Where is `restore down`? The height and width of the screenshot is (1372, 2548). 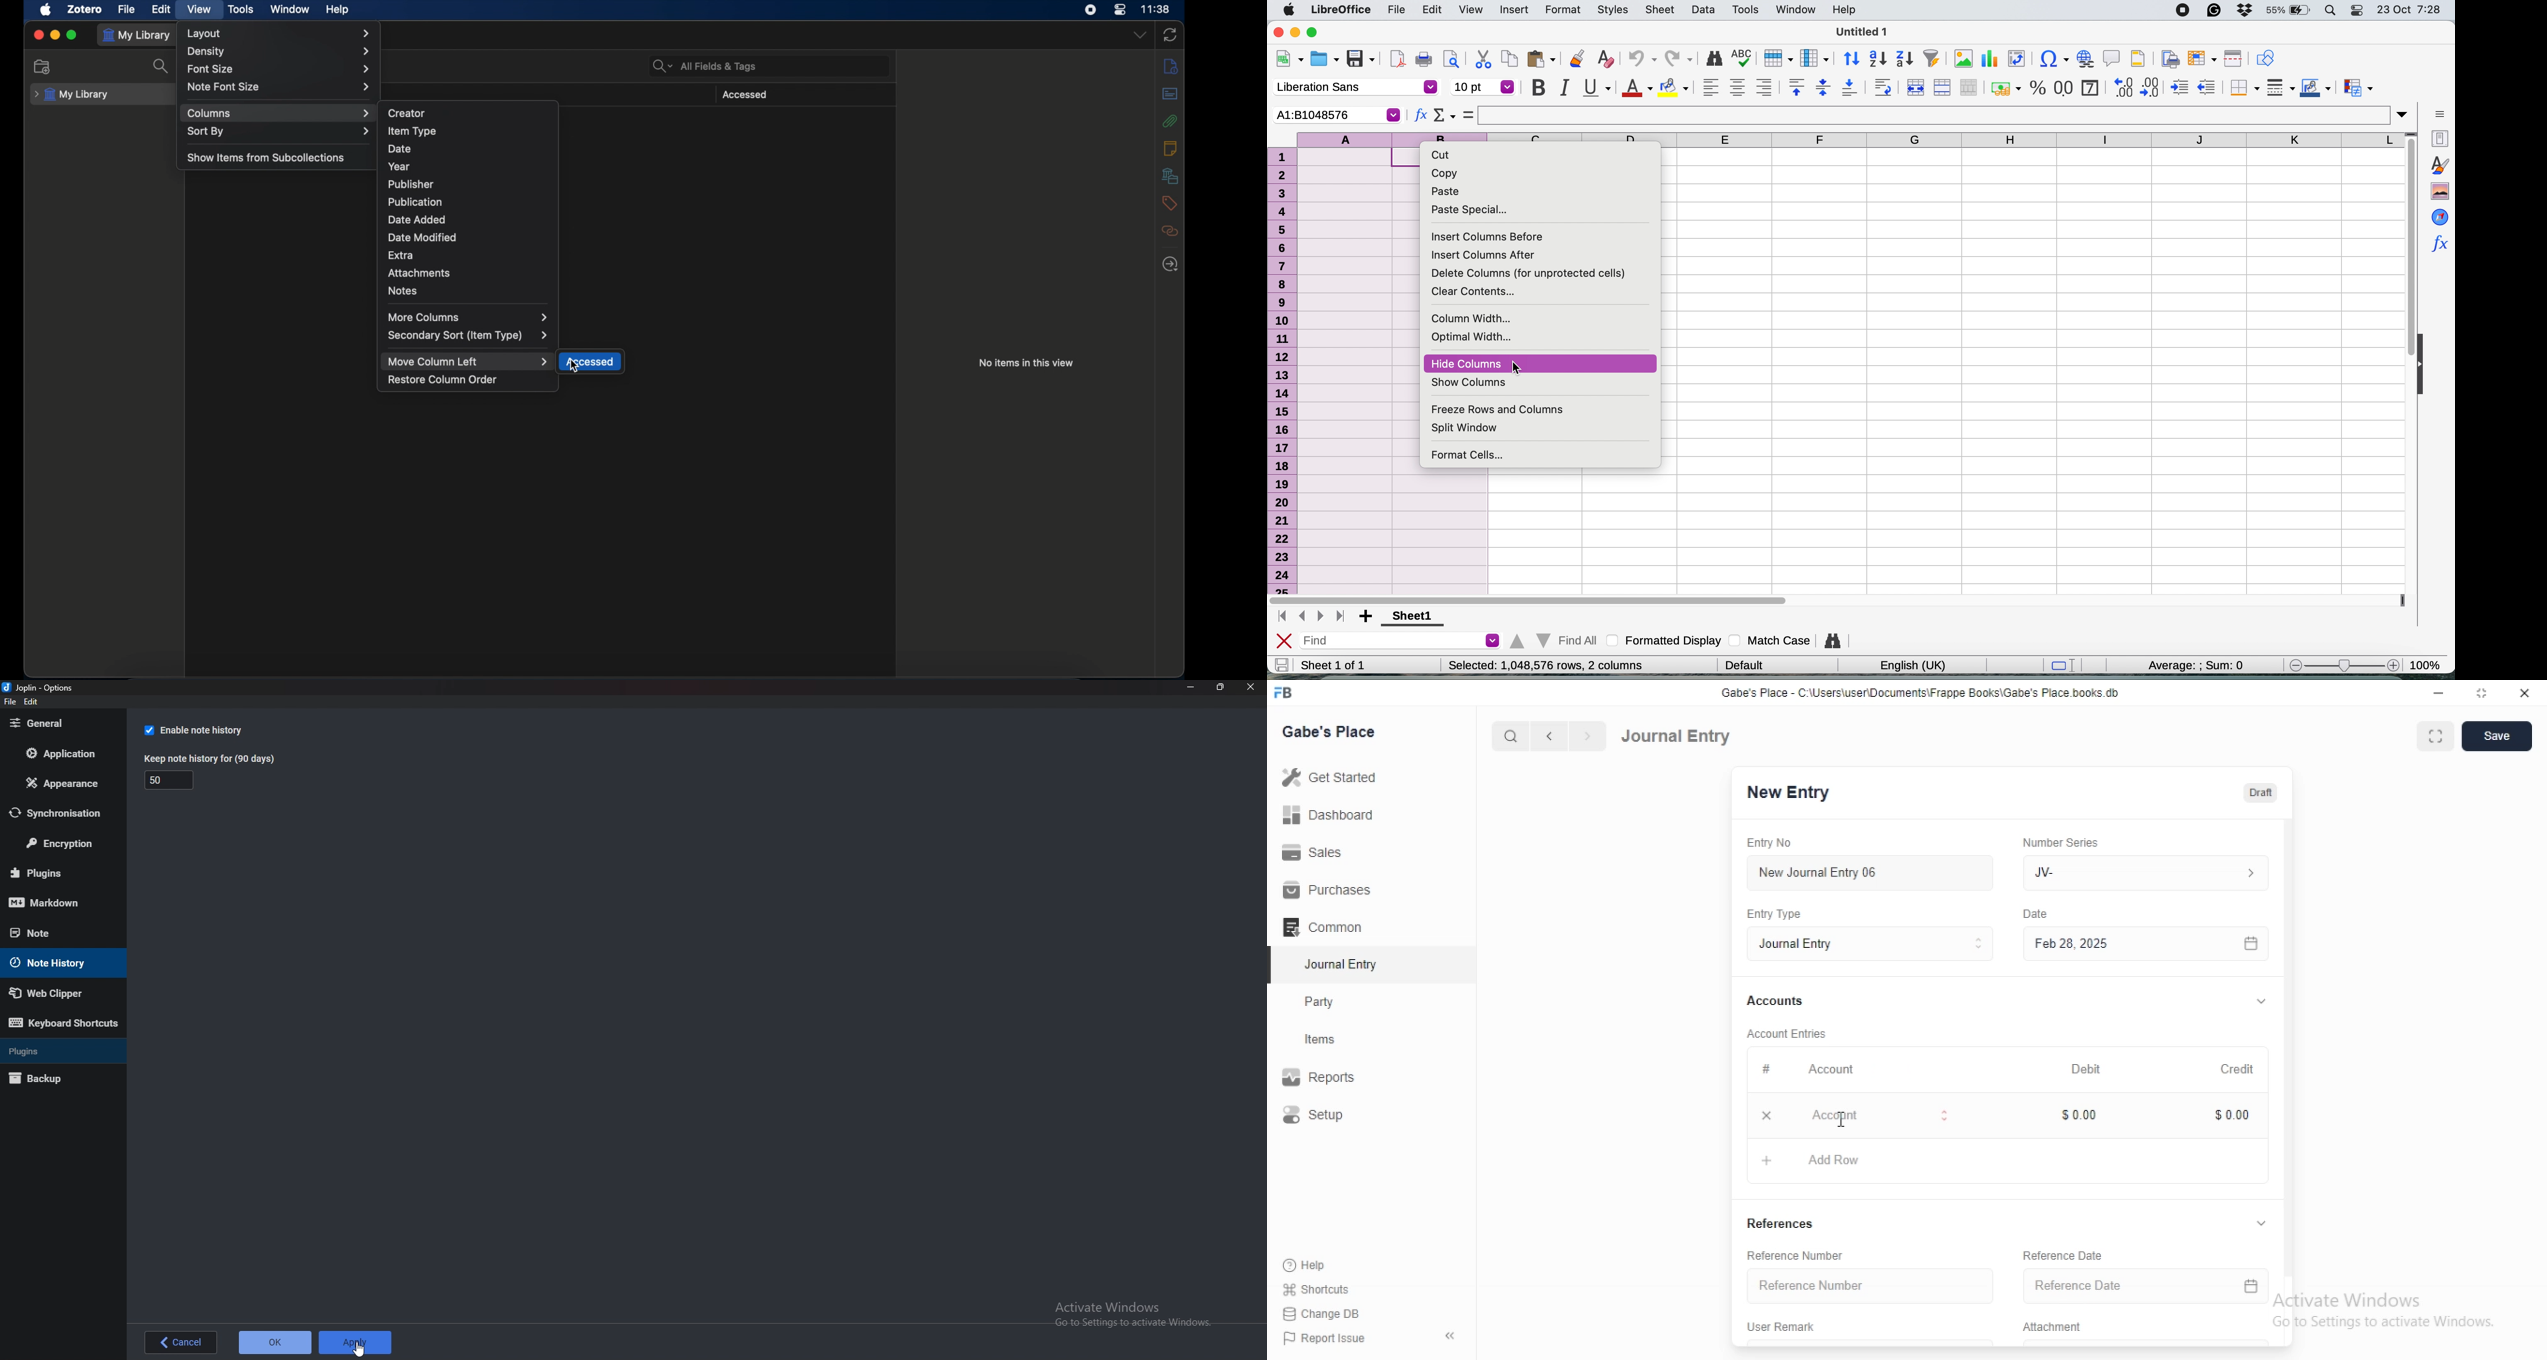
restore down is located at coordinates (2483, 695).